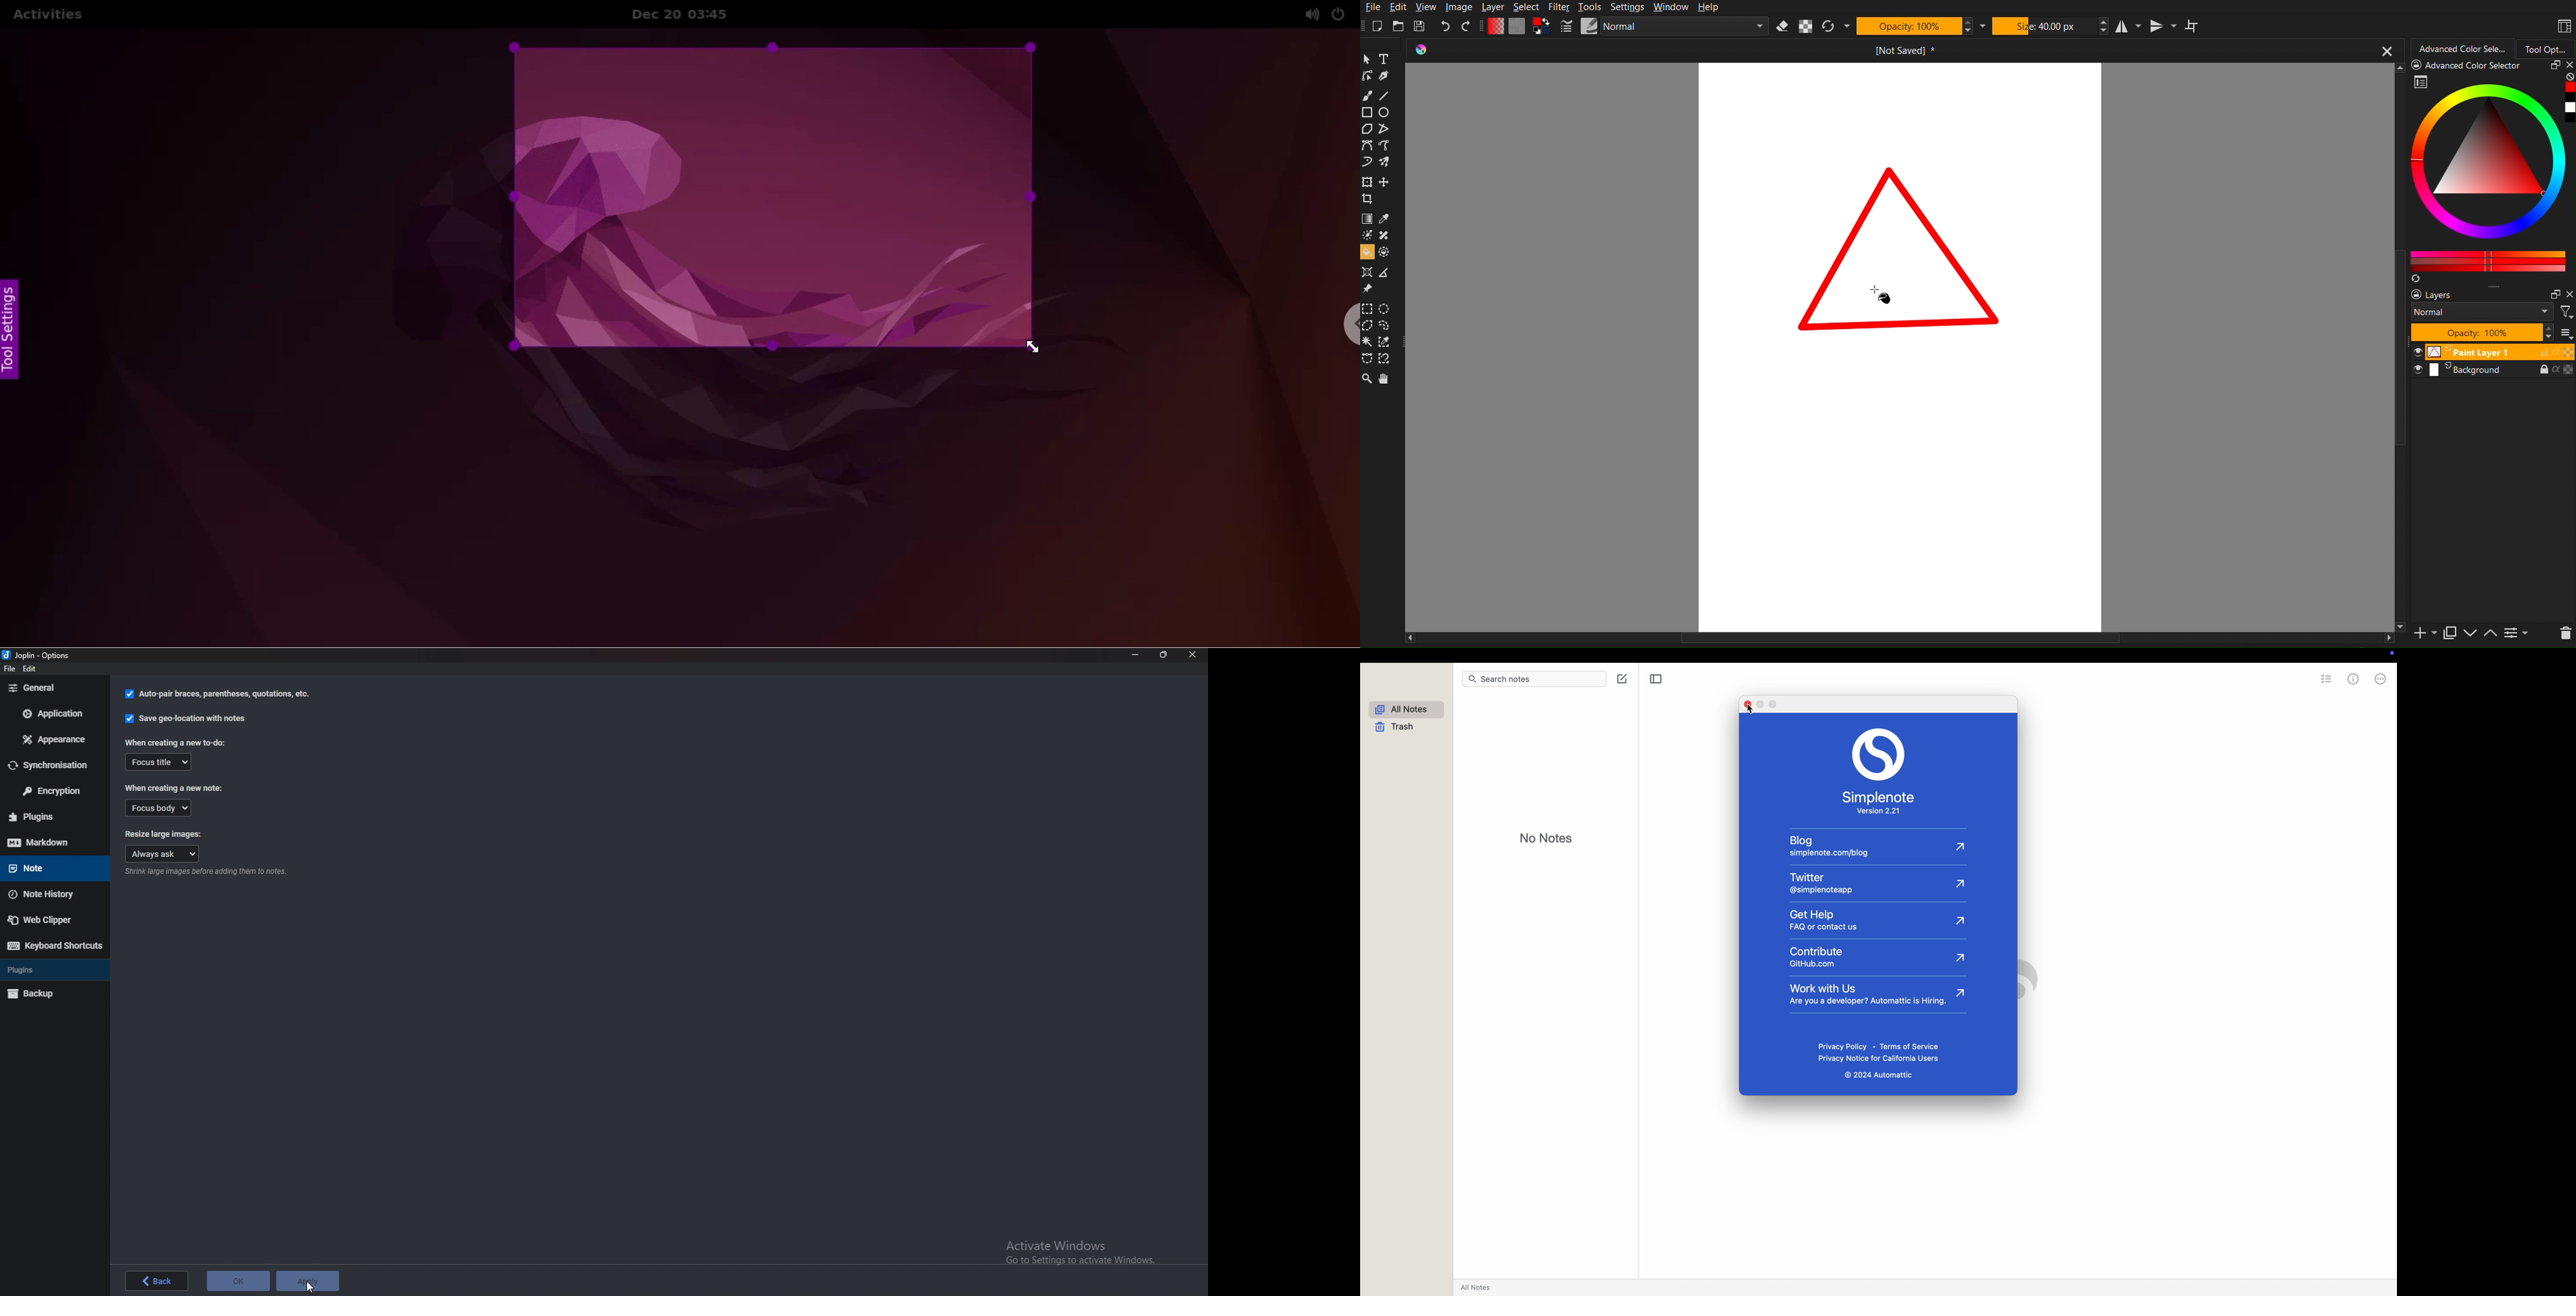 The width and height of the screenshot is (2576, 1316). Describe the element at coordinates (1489, 655) in the screenshot. I see `edit` at that location.